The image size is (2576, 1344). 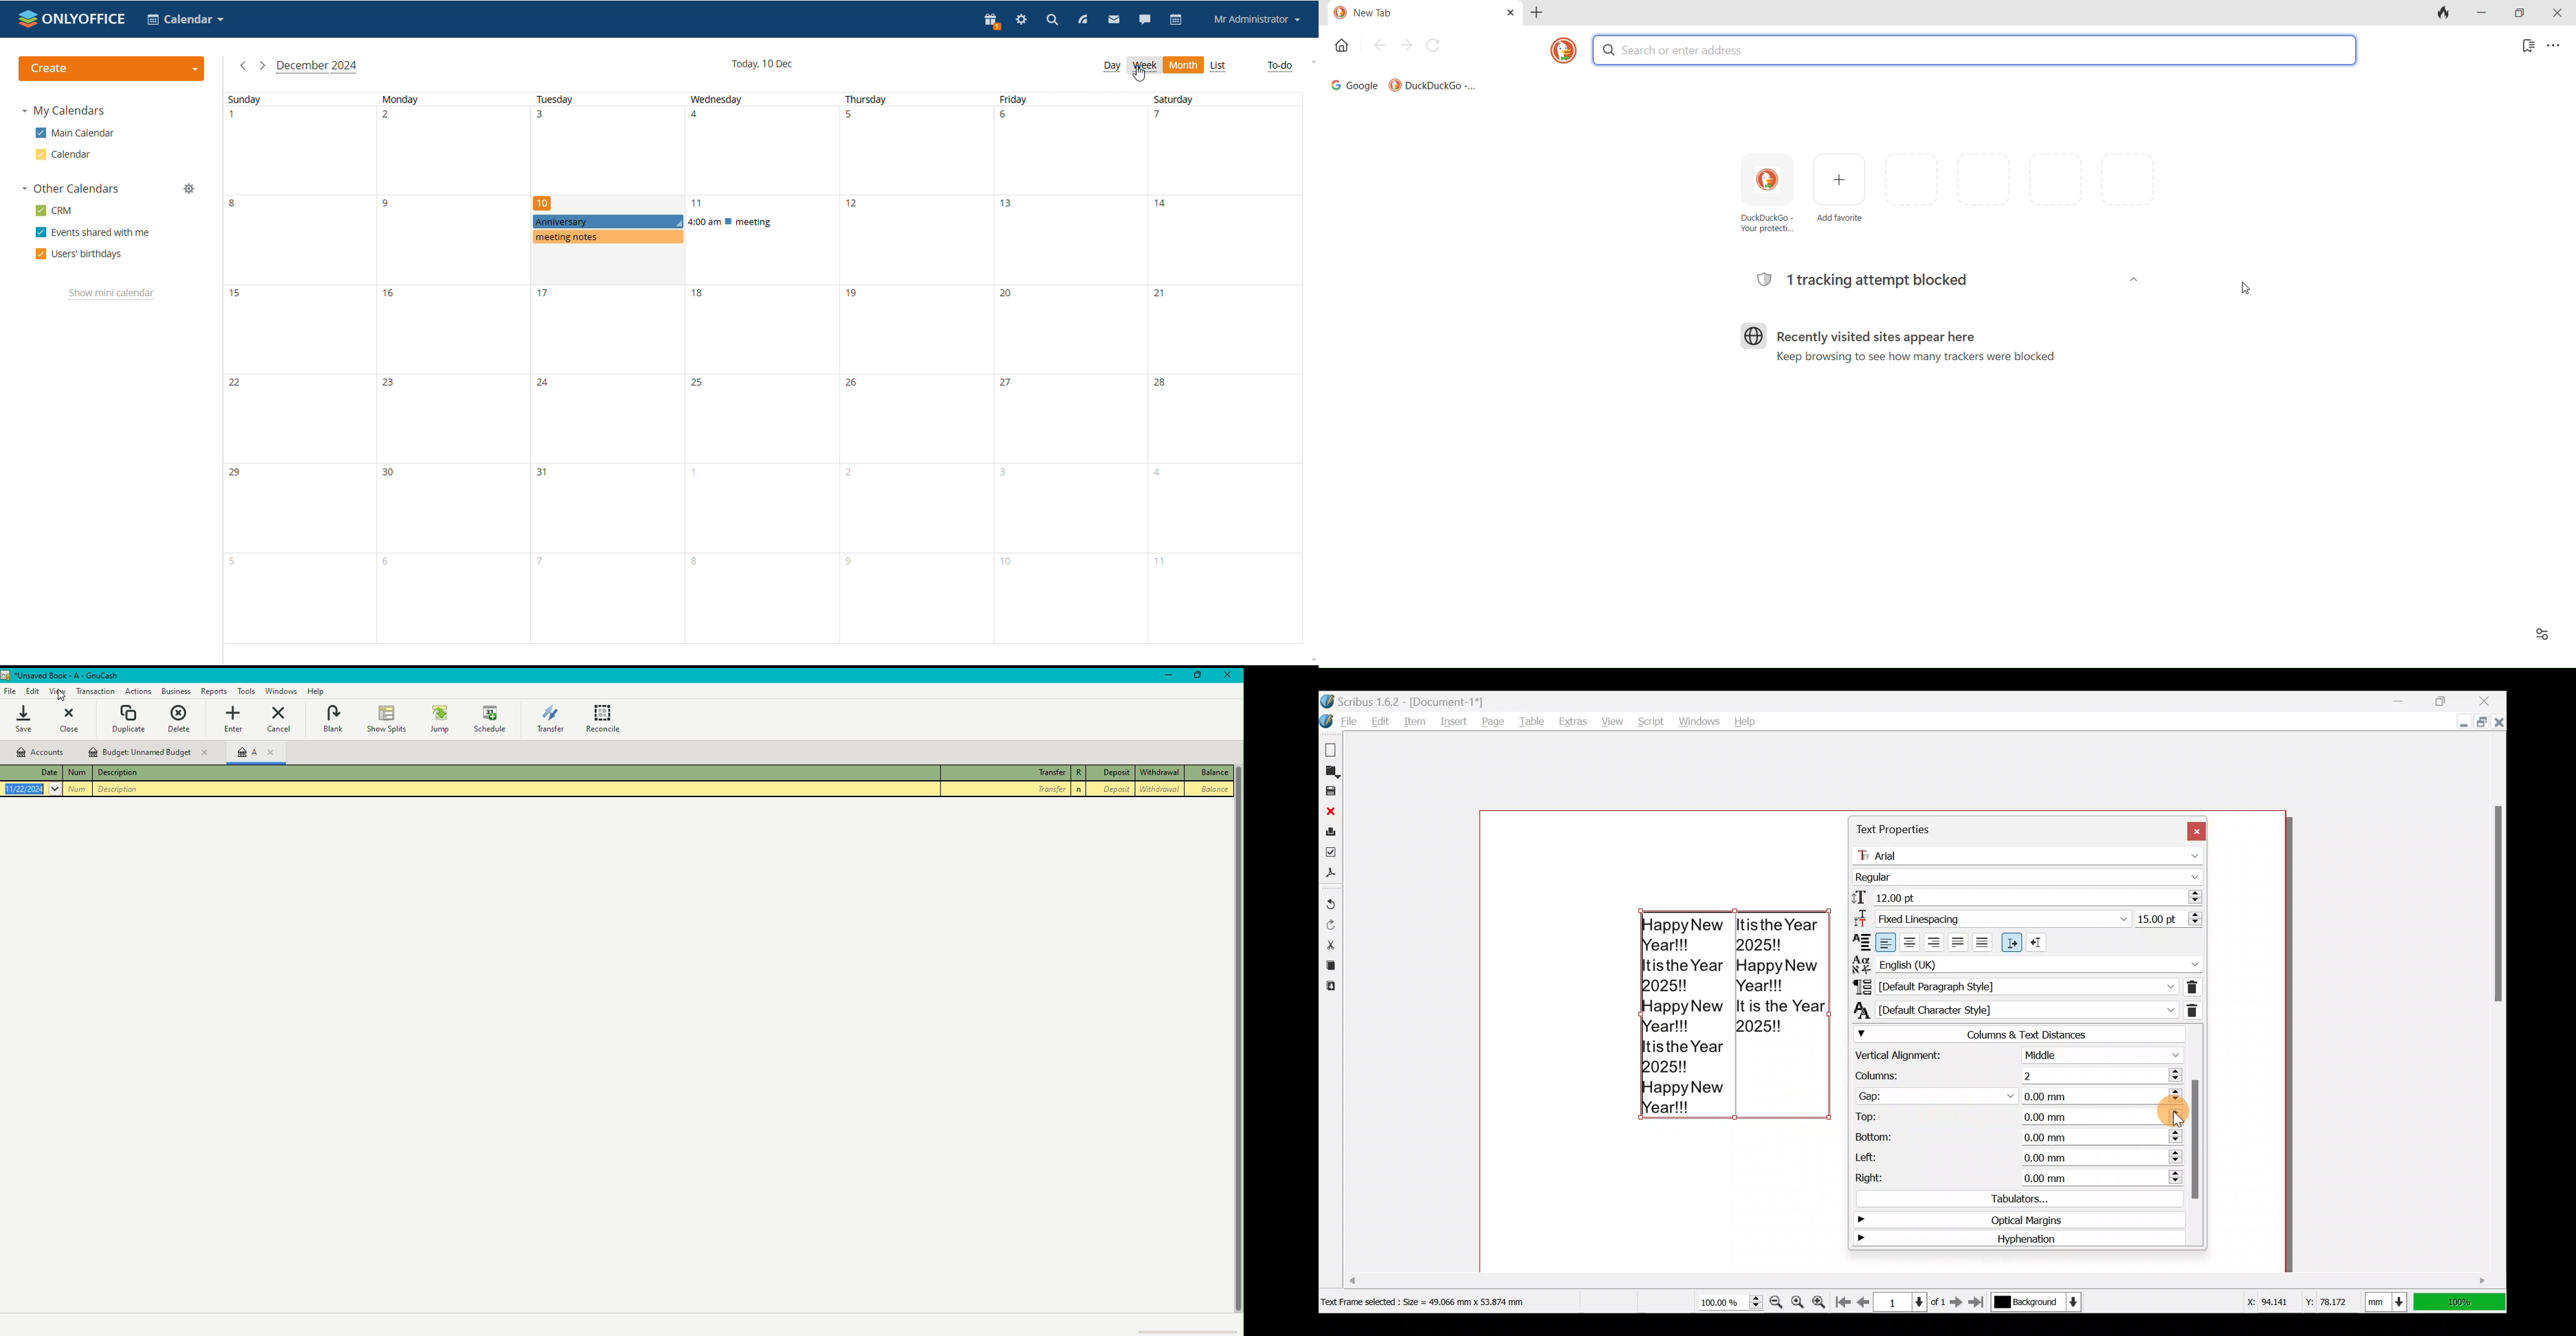 I want to click on add favorite, so click(x=1841, y=196).